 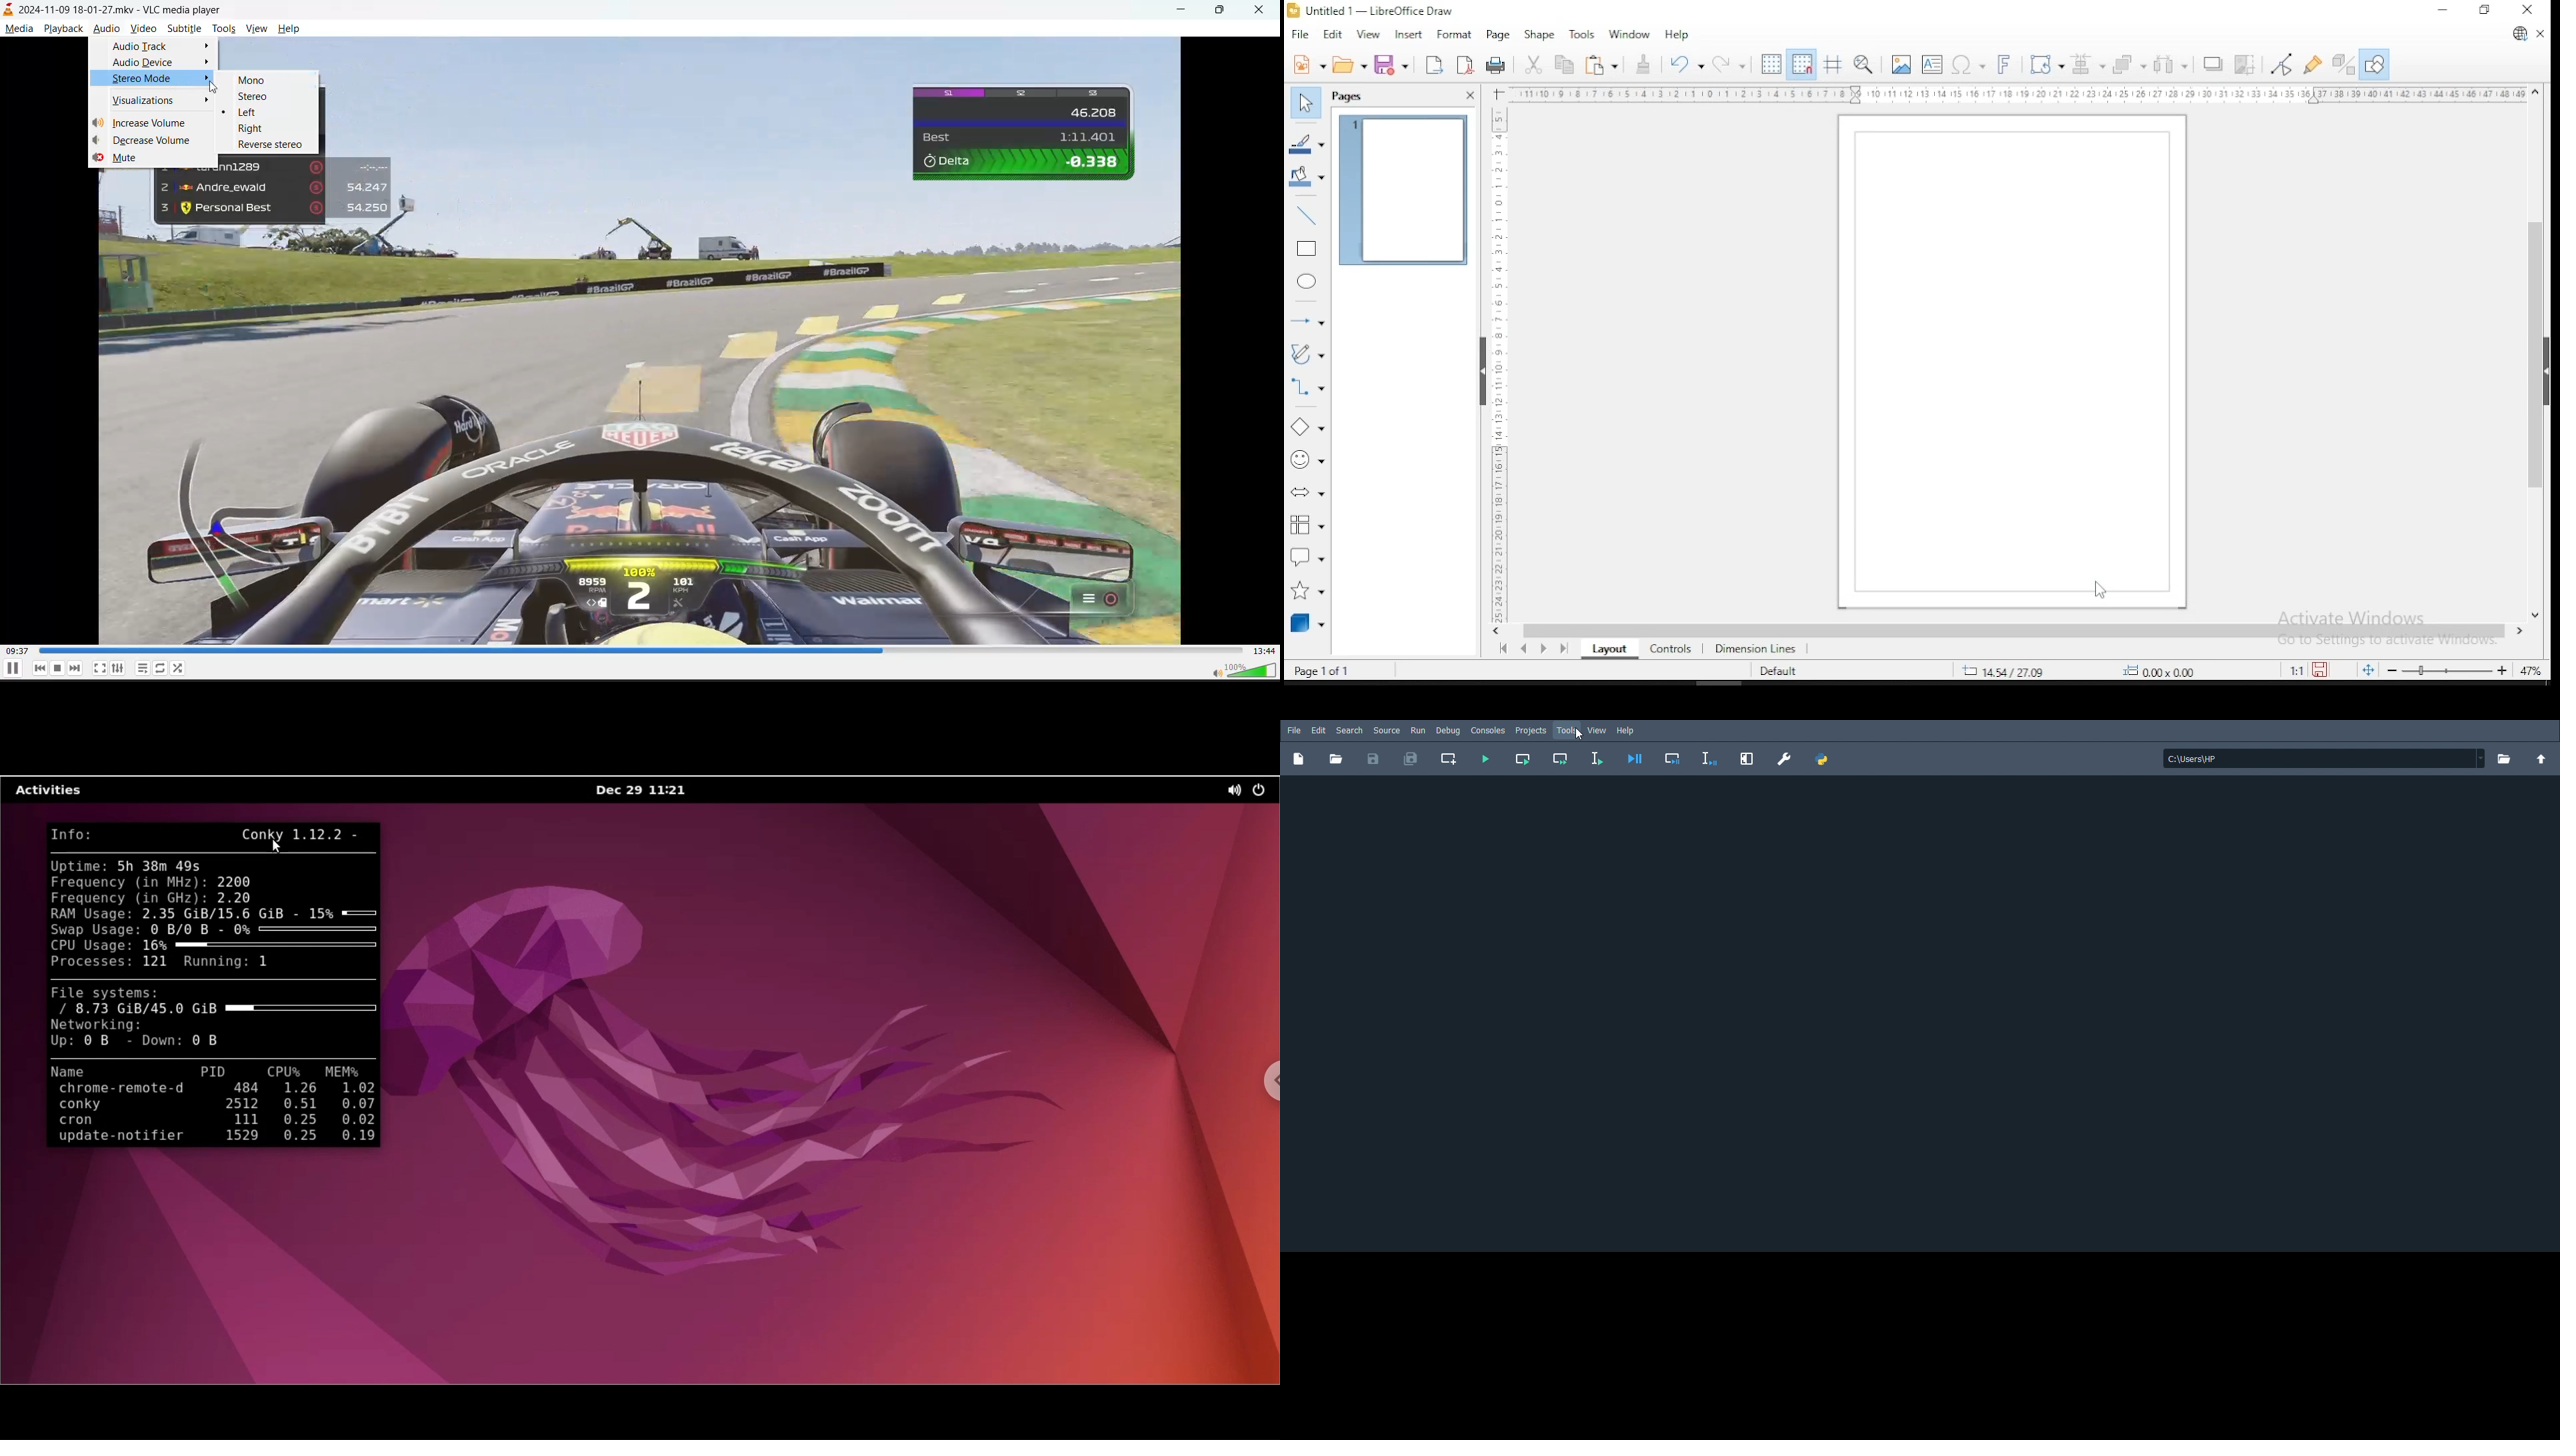 I want to click on Consoles, so click(x=1489, y=731).